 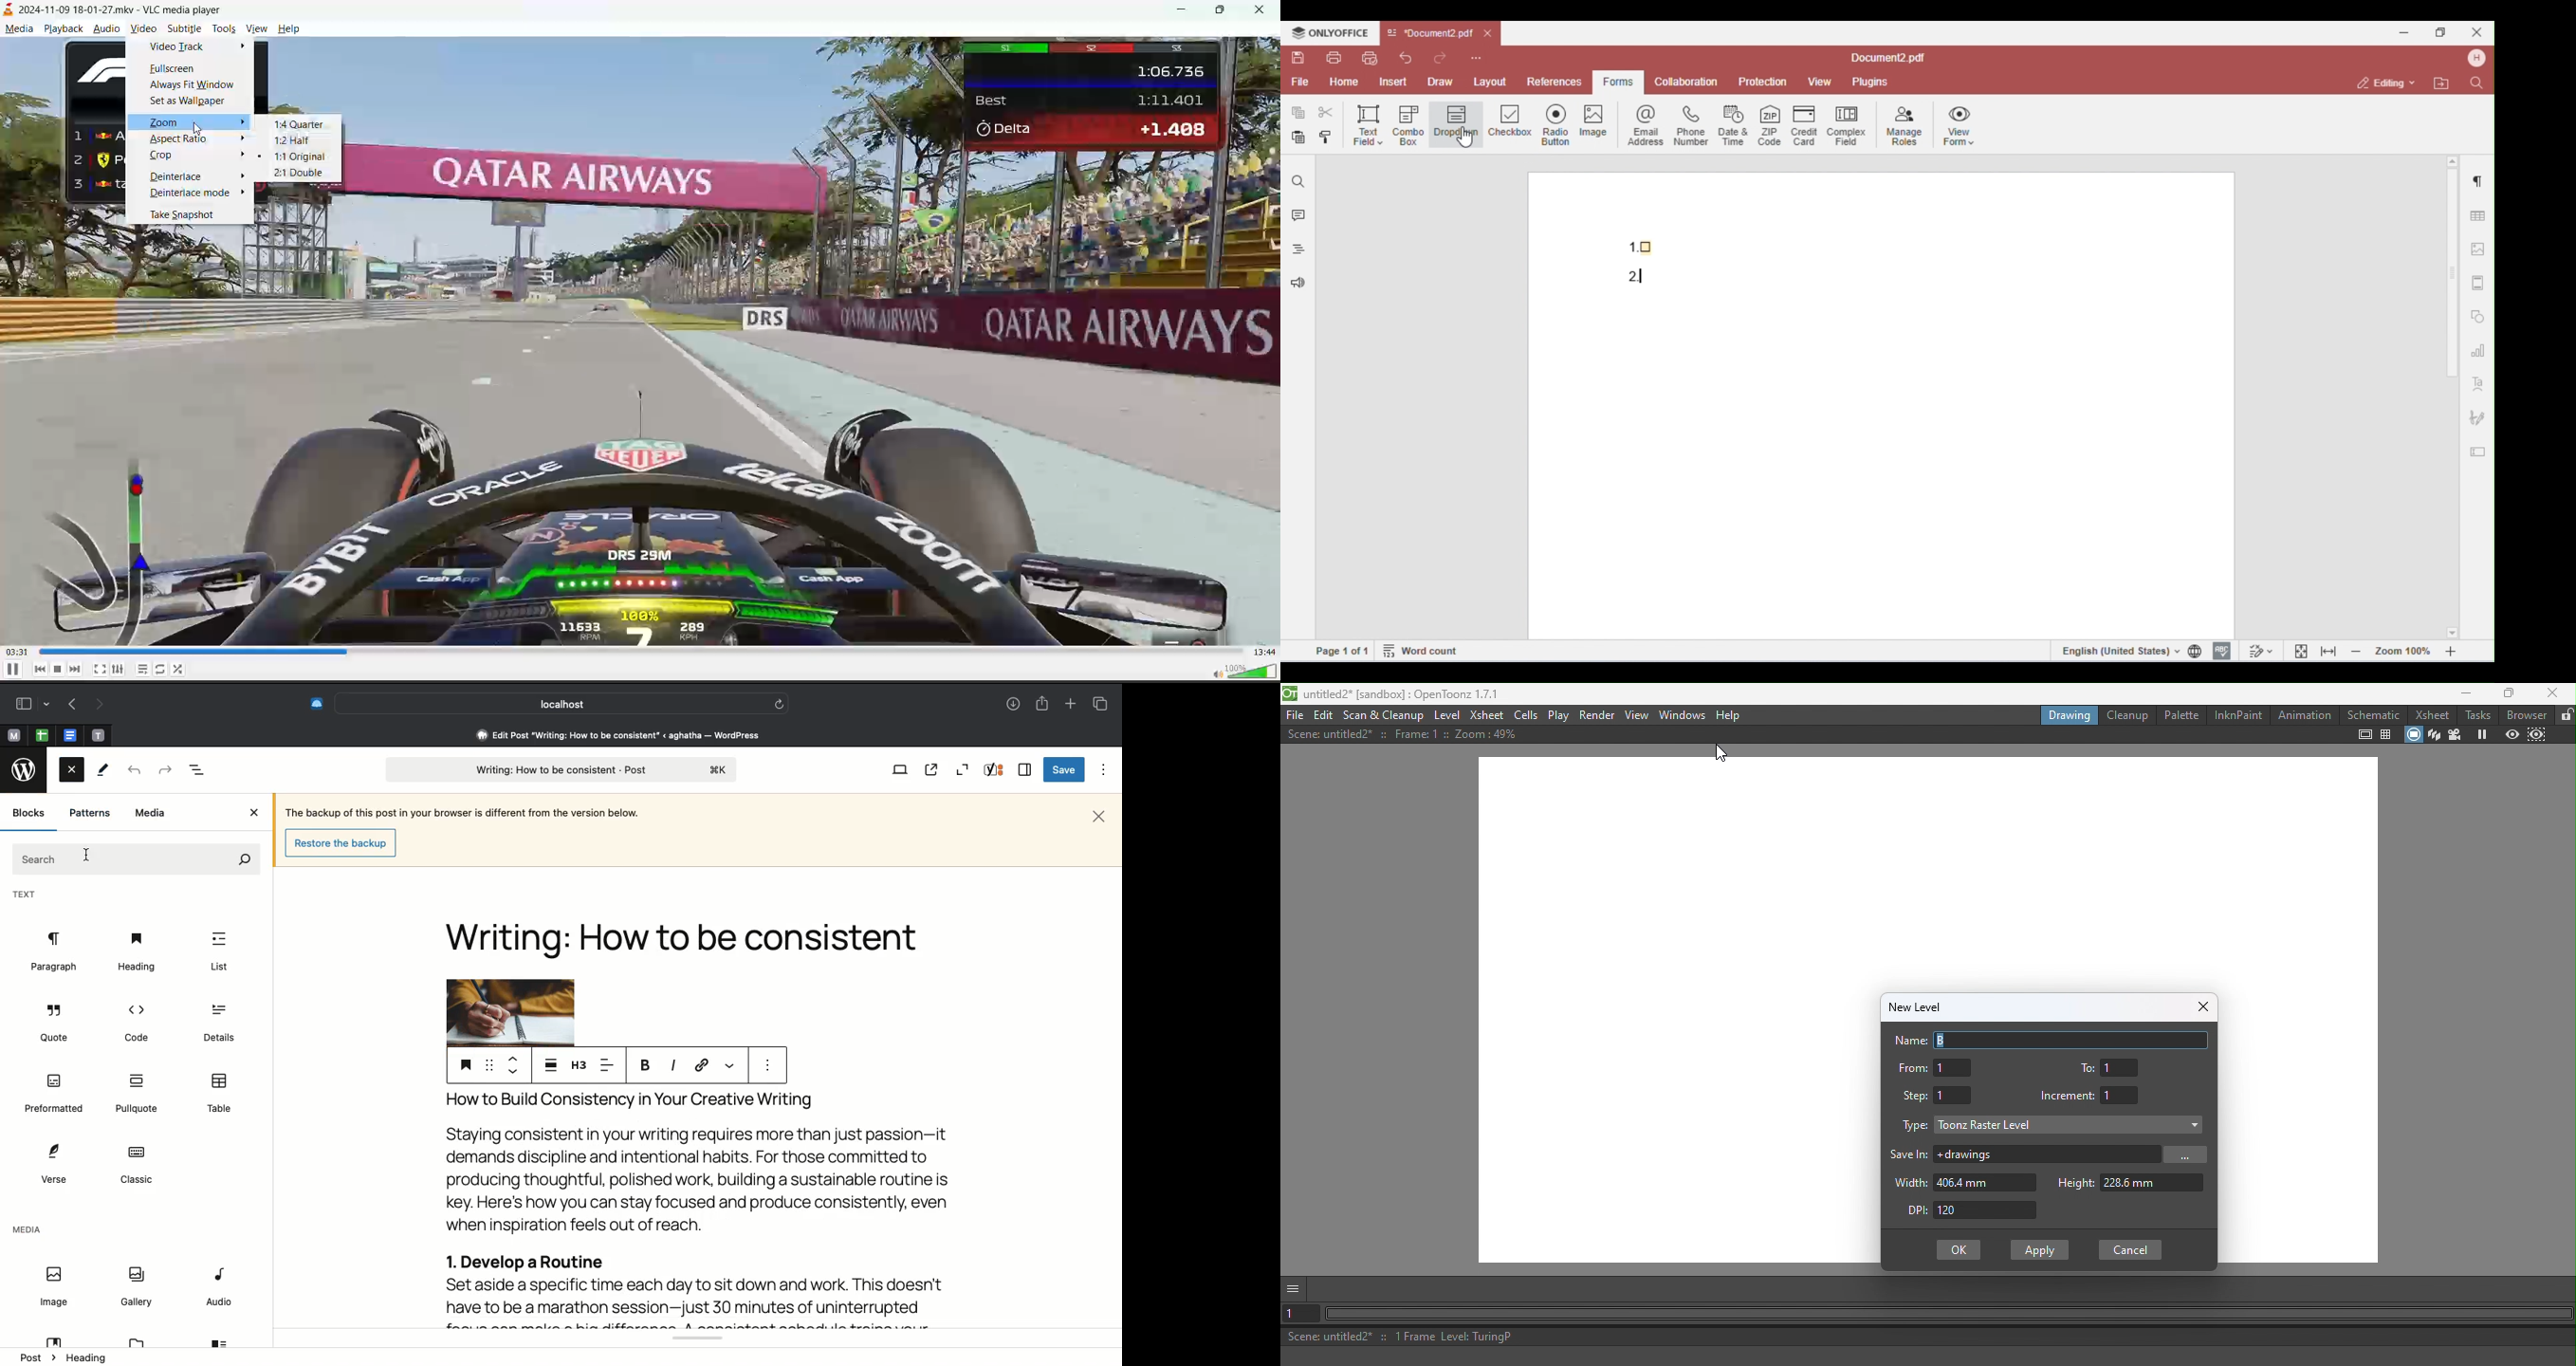 I want to click on 1:4 quarter, so click(x=297, y=122).